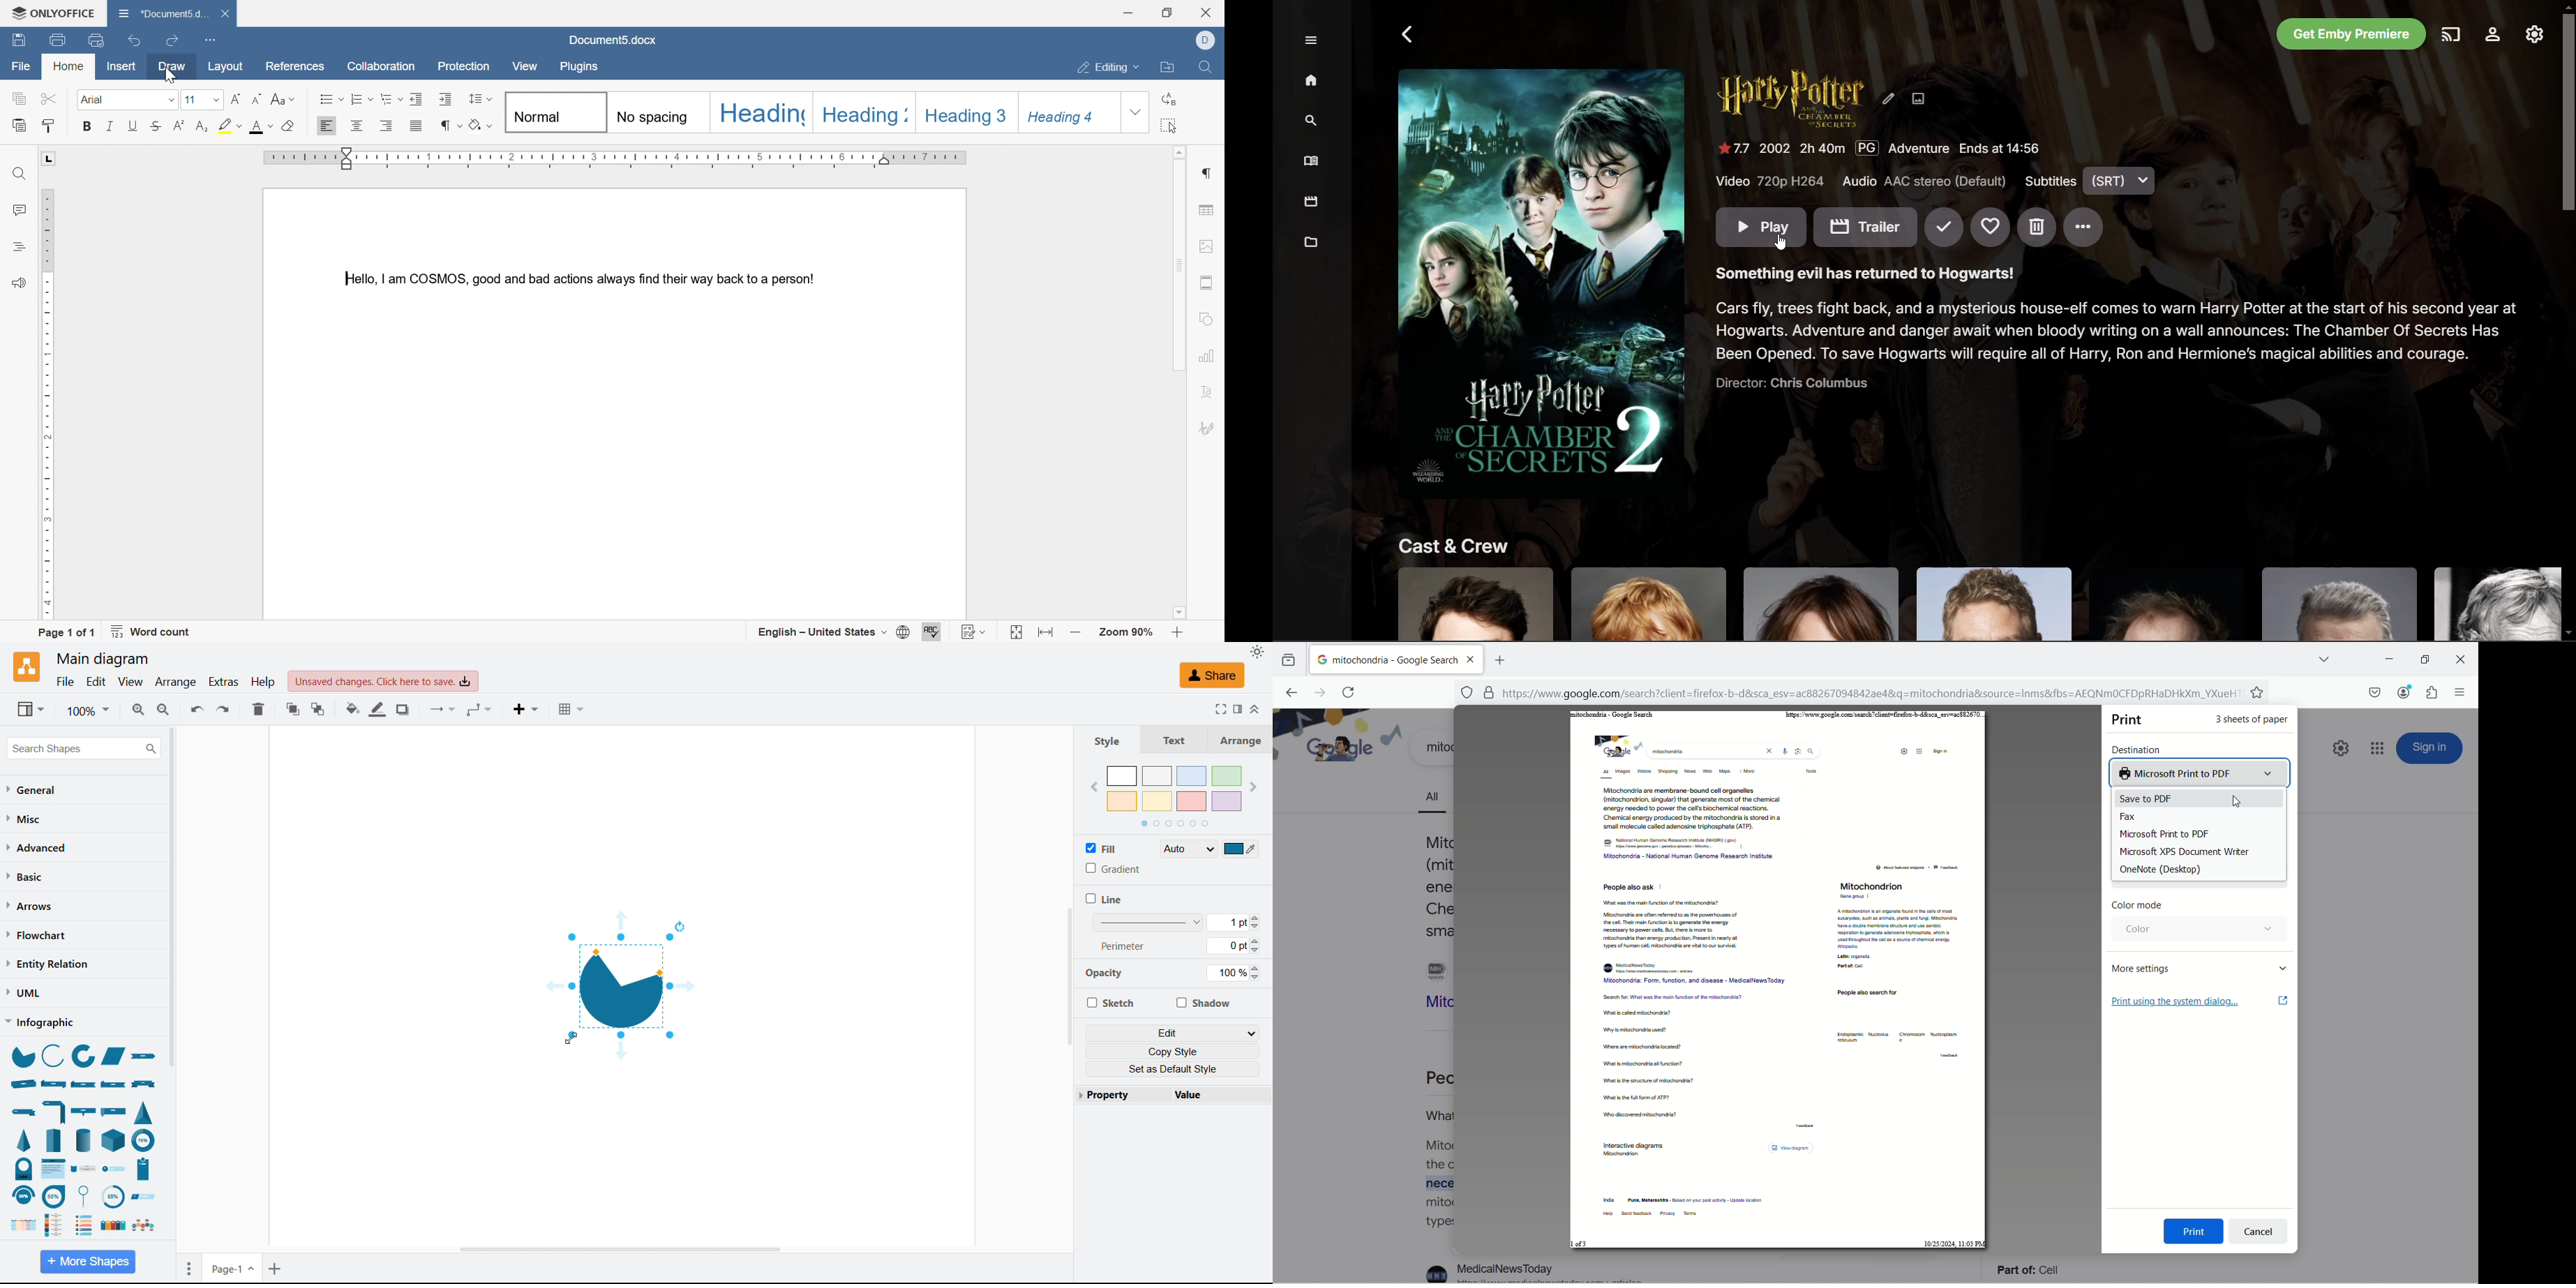 This screenshot has height=1288, width=2576. I want to click on help , so click(264, 681).